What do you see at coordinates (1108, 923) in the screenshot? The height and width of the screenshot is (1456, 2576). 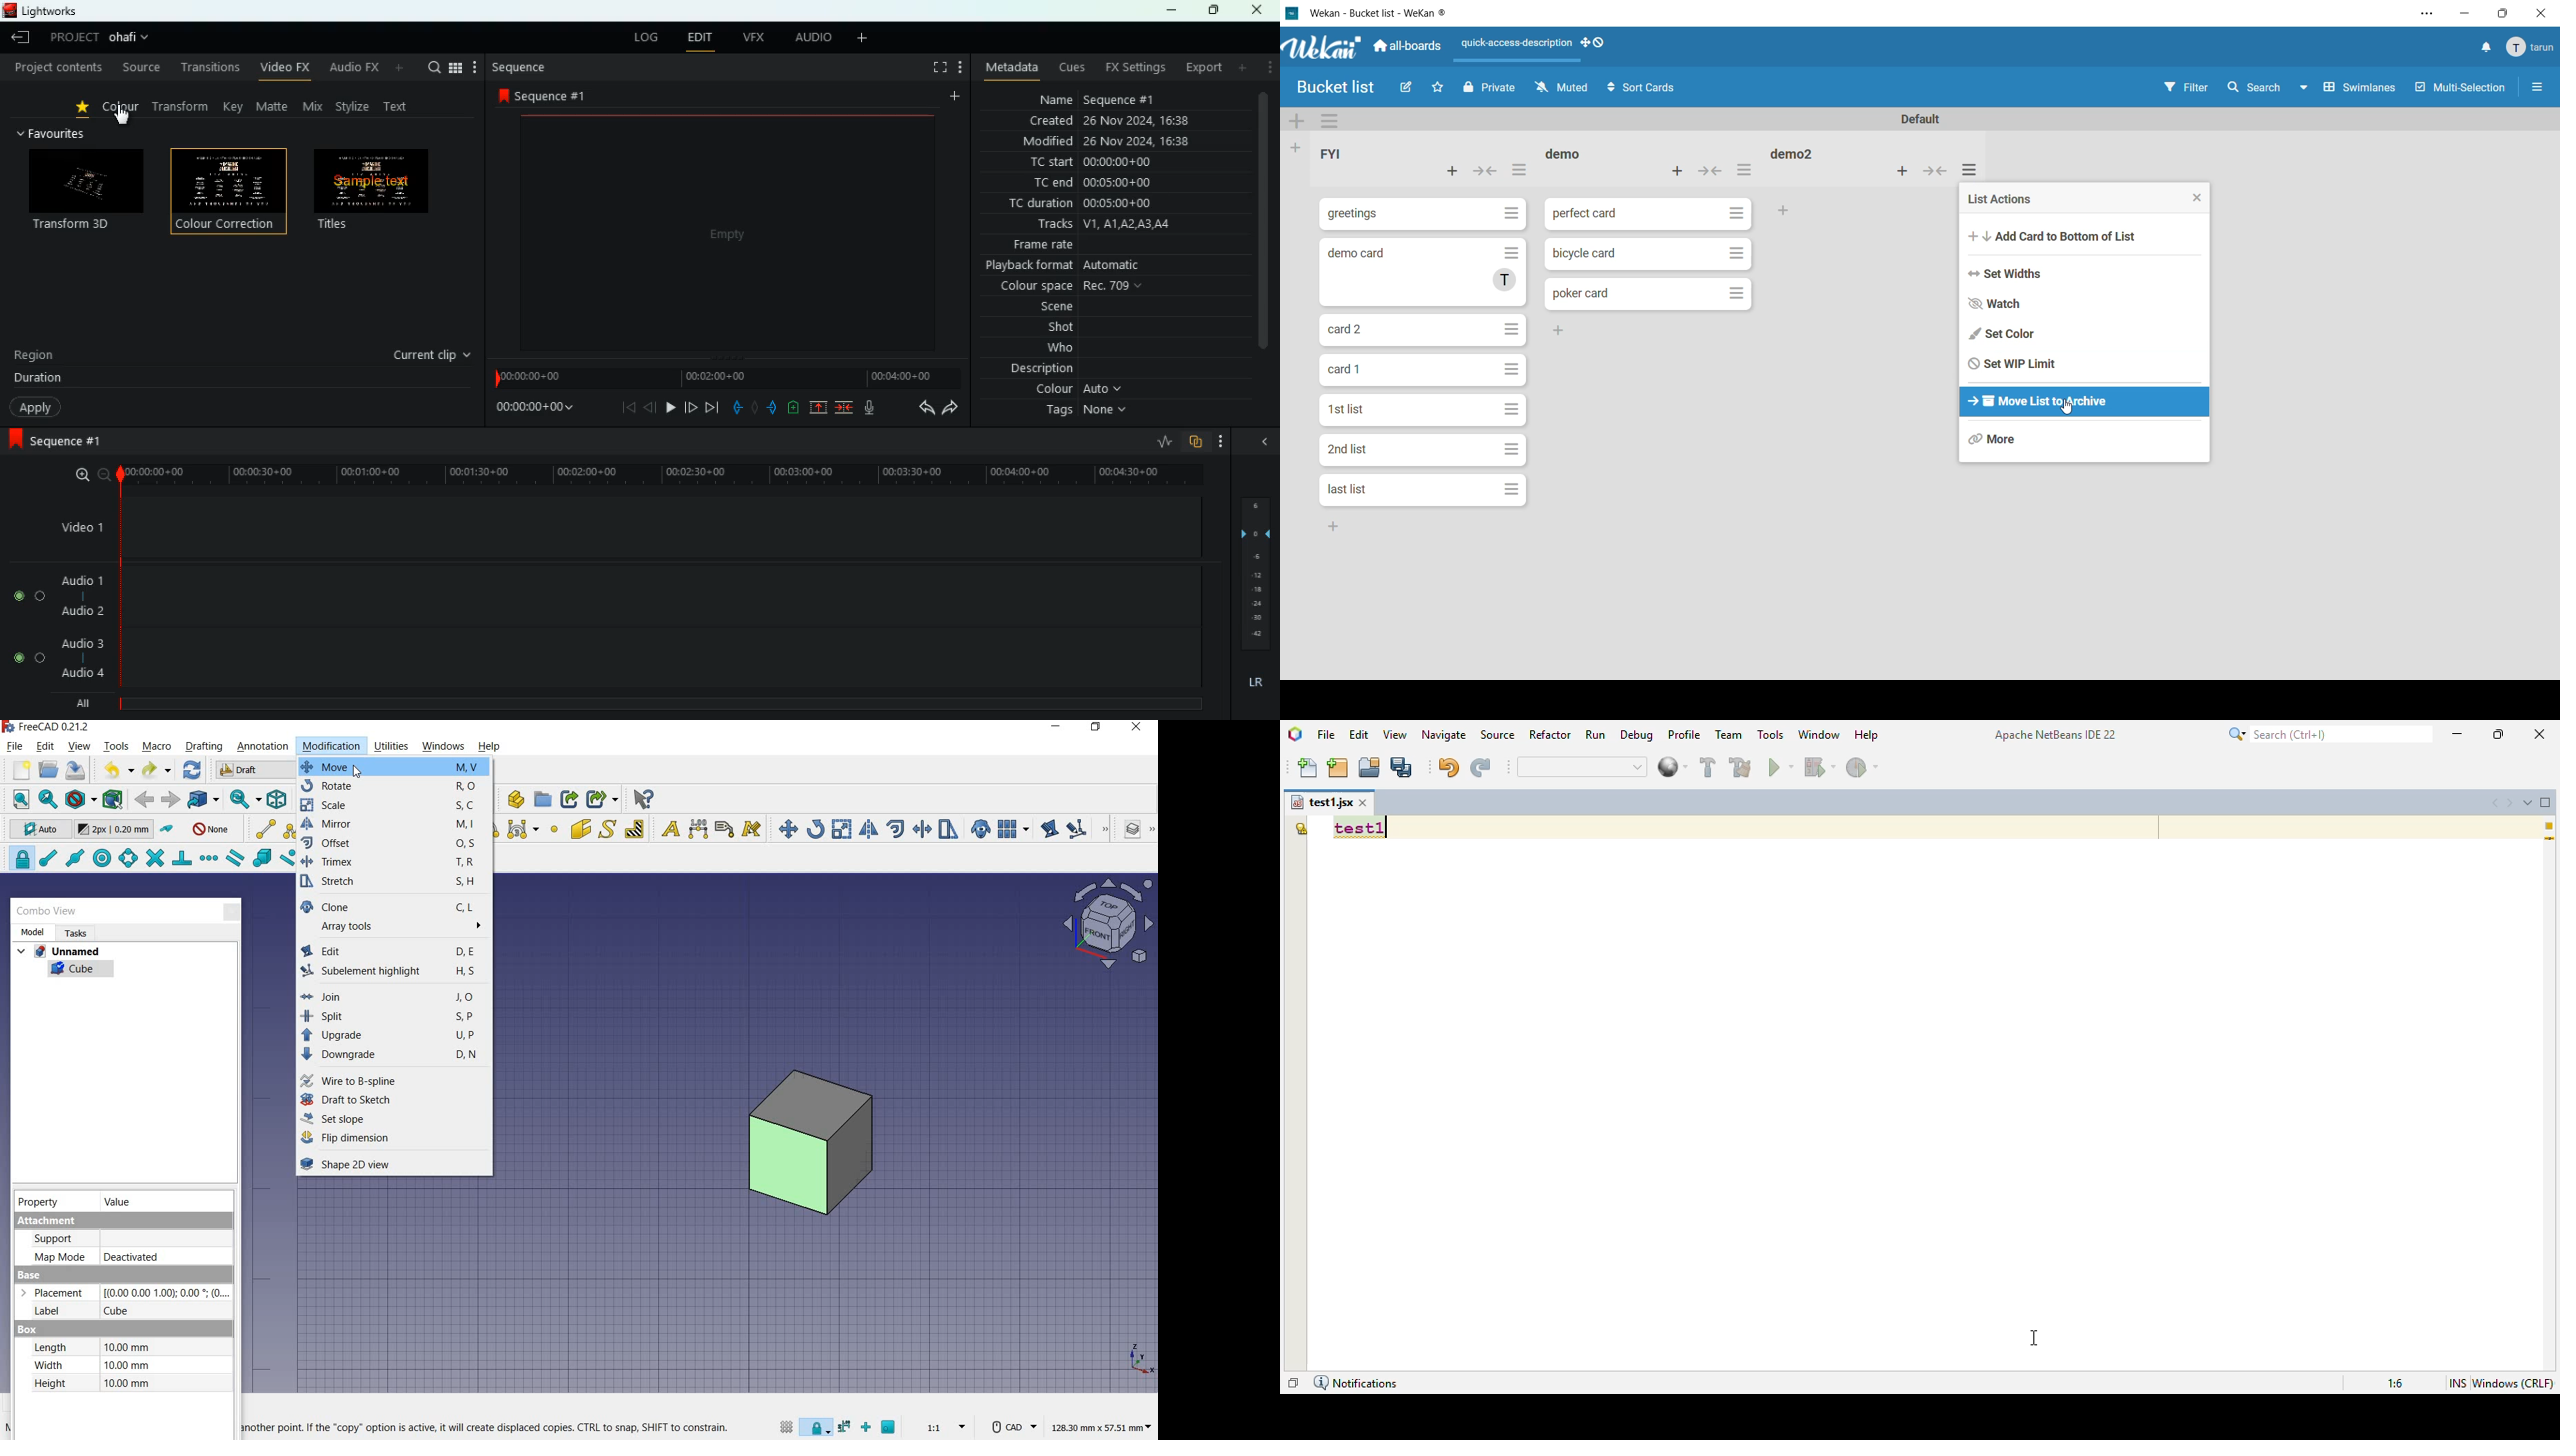 I see `view plane options` at bounding box center [1108, 923].